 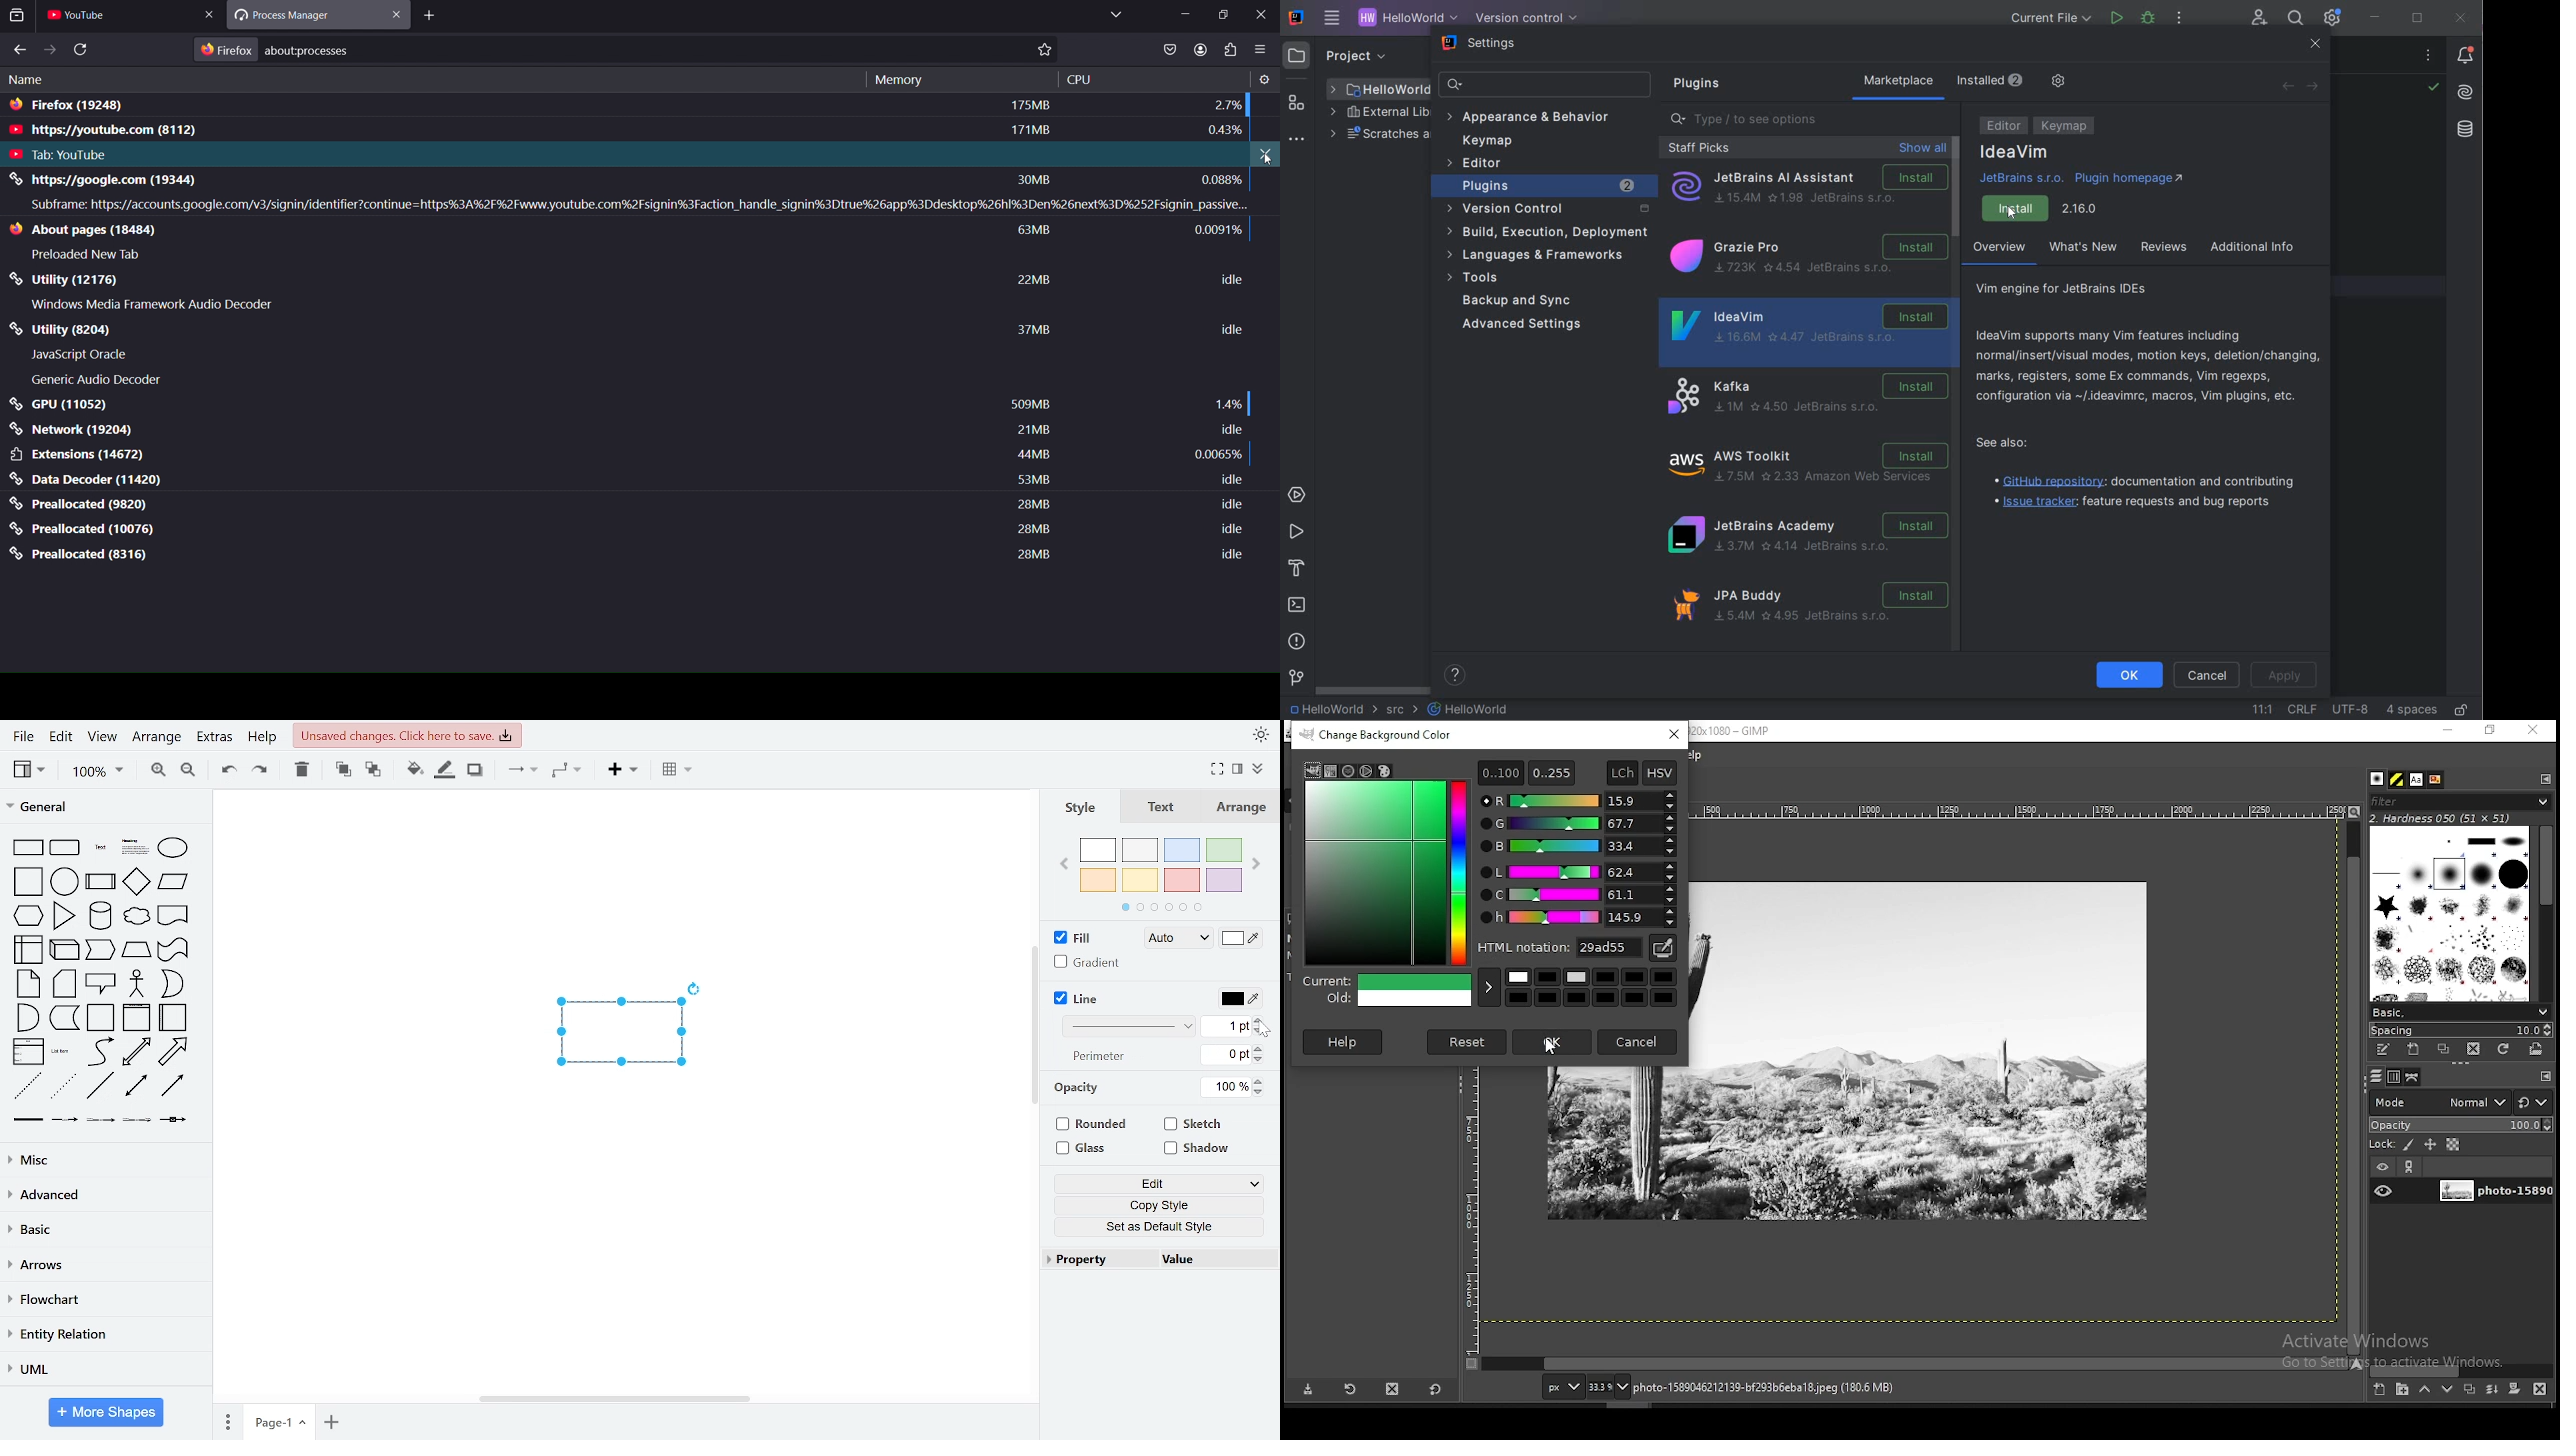 What do you see at coordinates (101, 983) in the screenshot?
I see `general shapes` at bounding box center [101, 983].